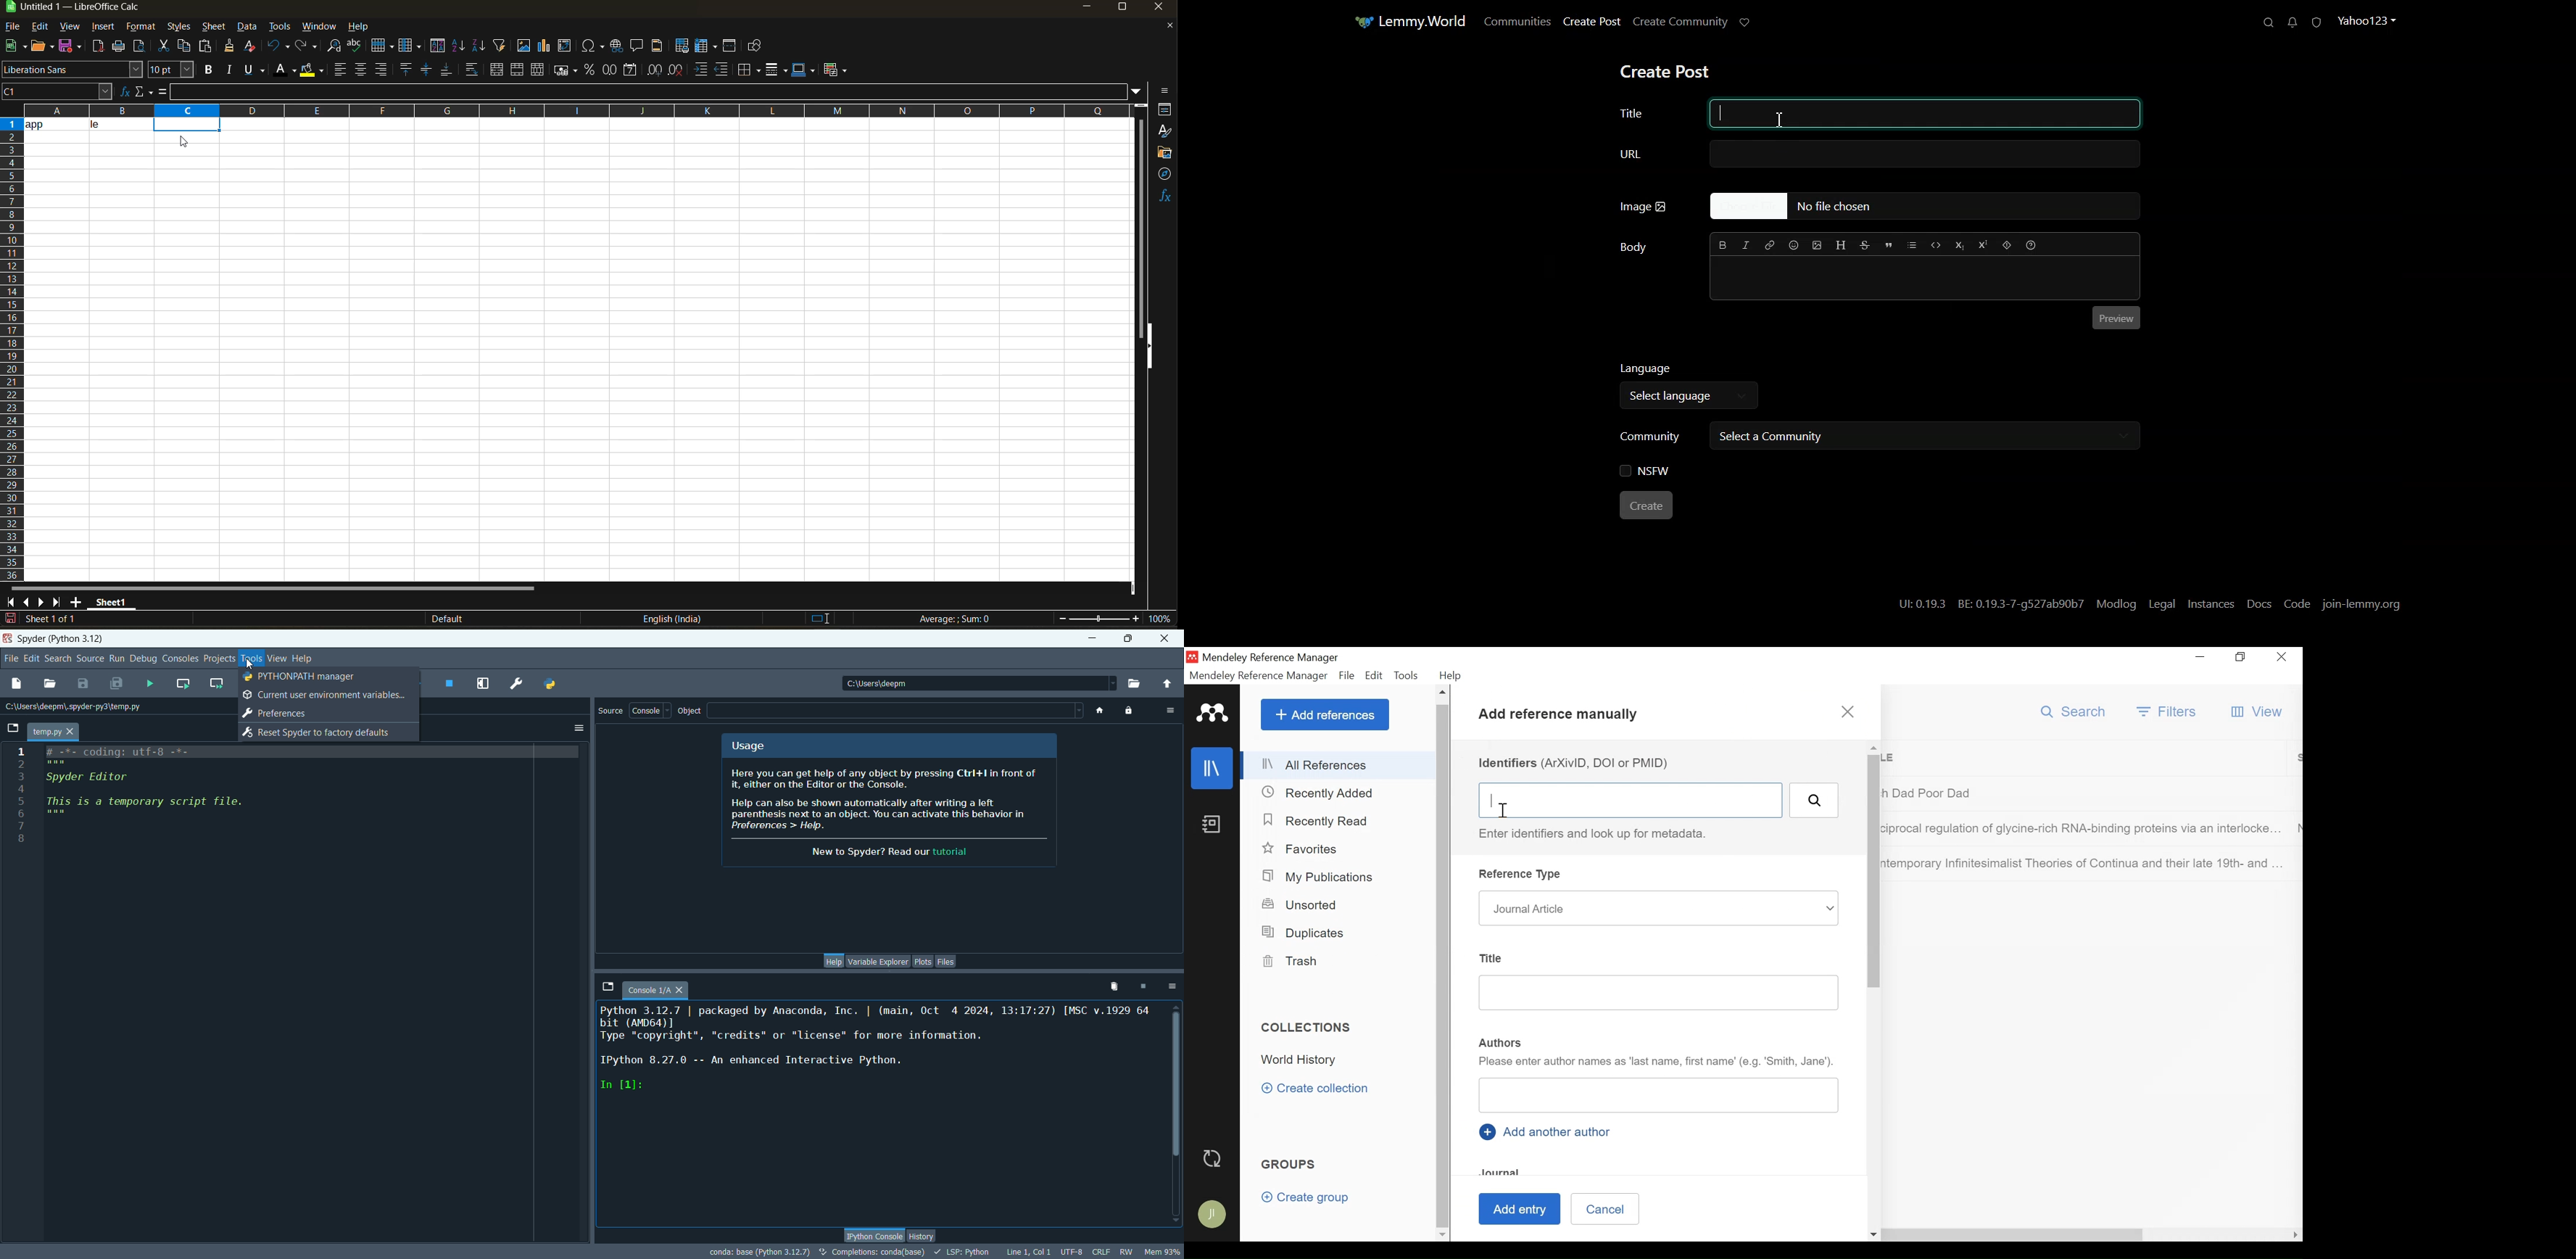 This screenshot has width=2576, height=1260. I want to click on zoom factor, so click(1162, 620).